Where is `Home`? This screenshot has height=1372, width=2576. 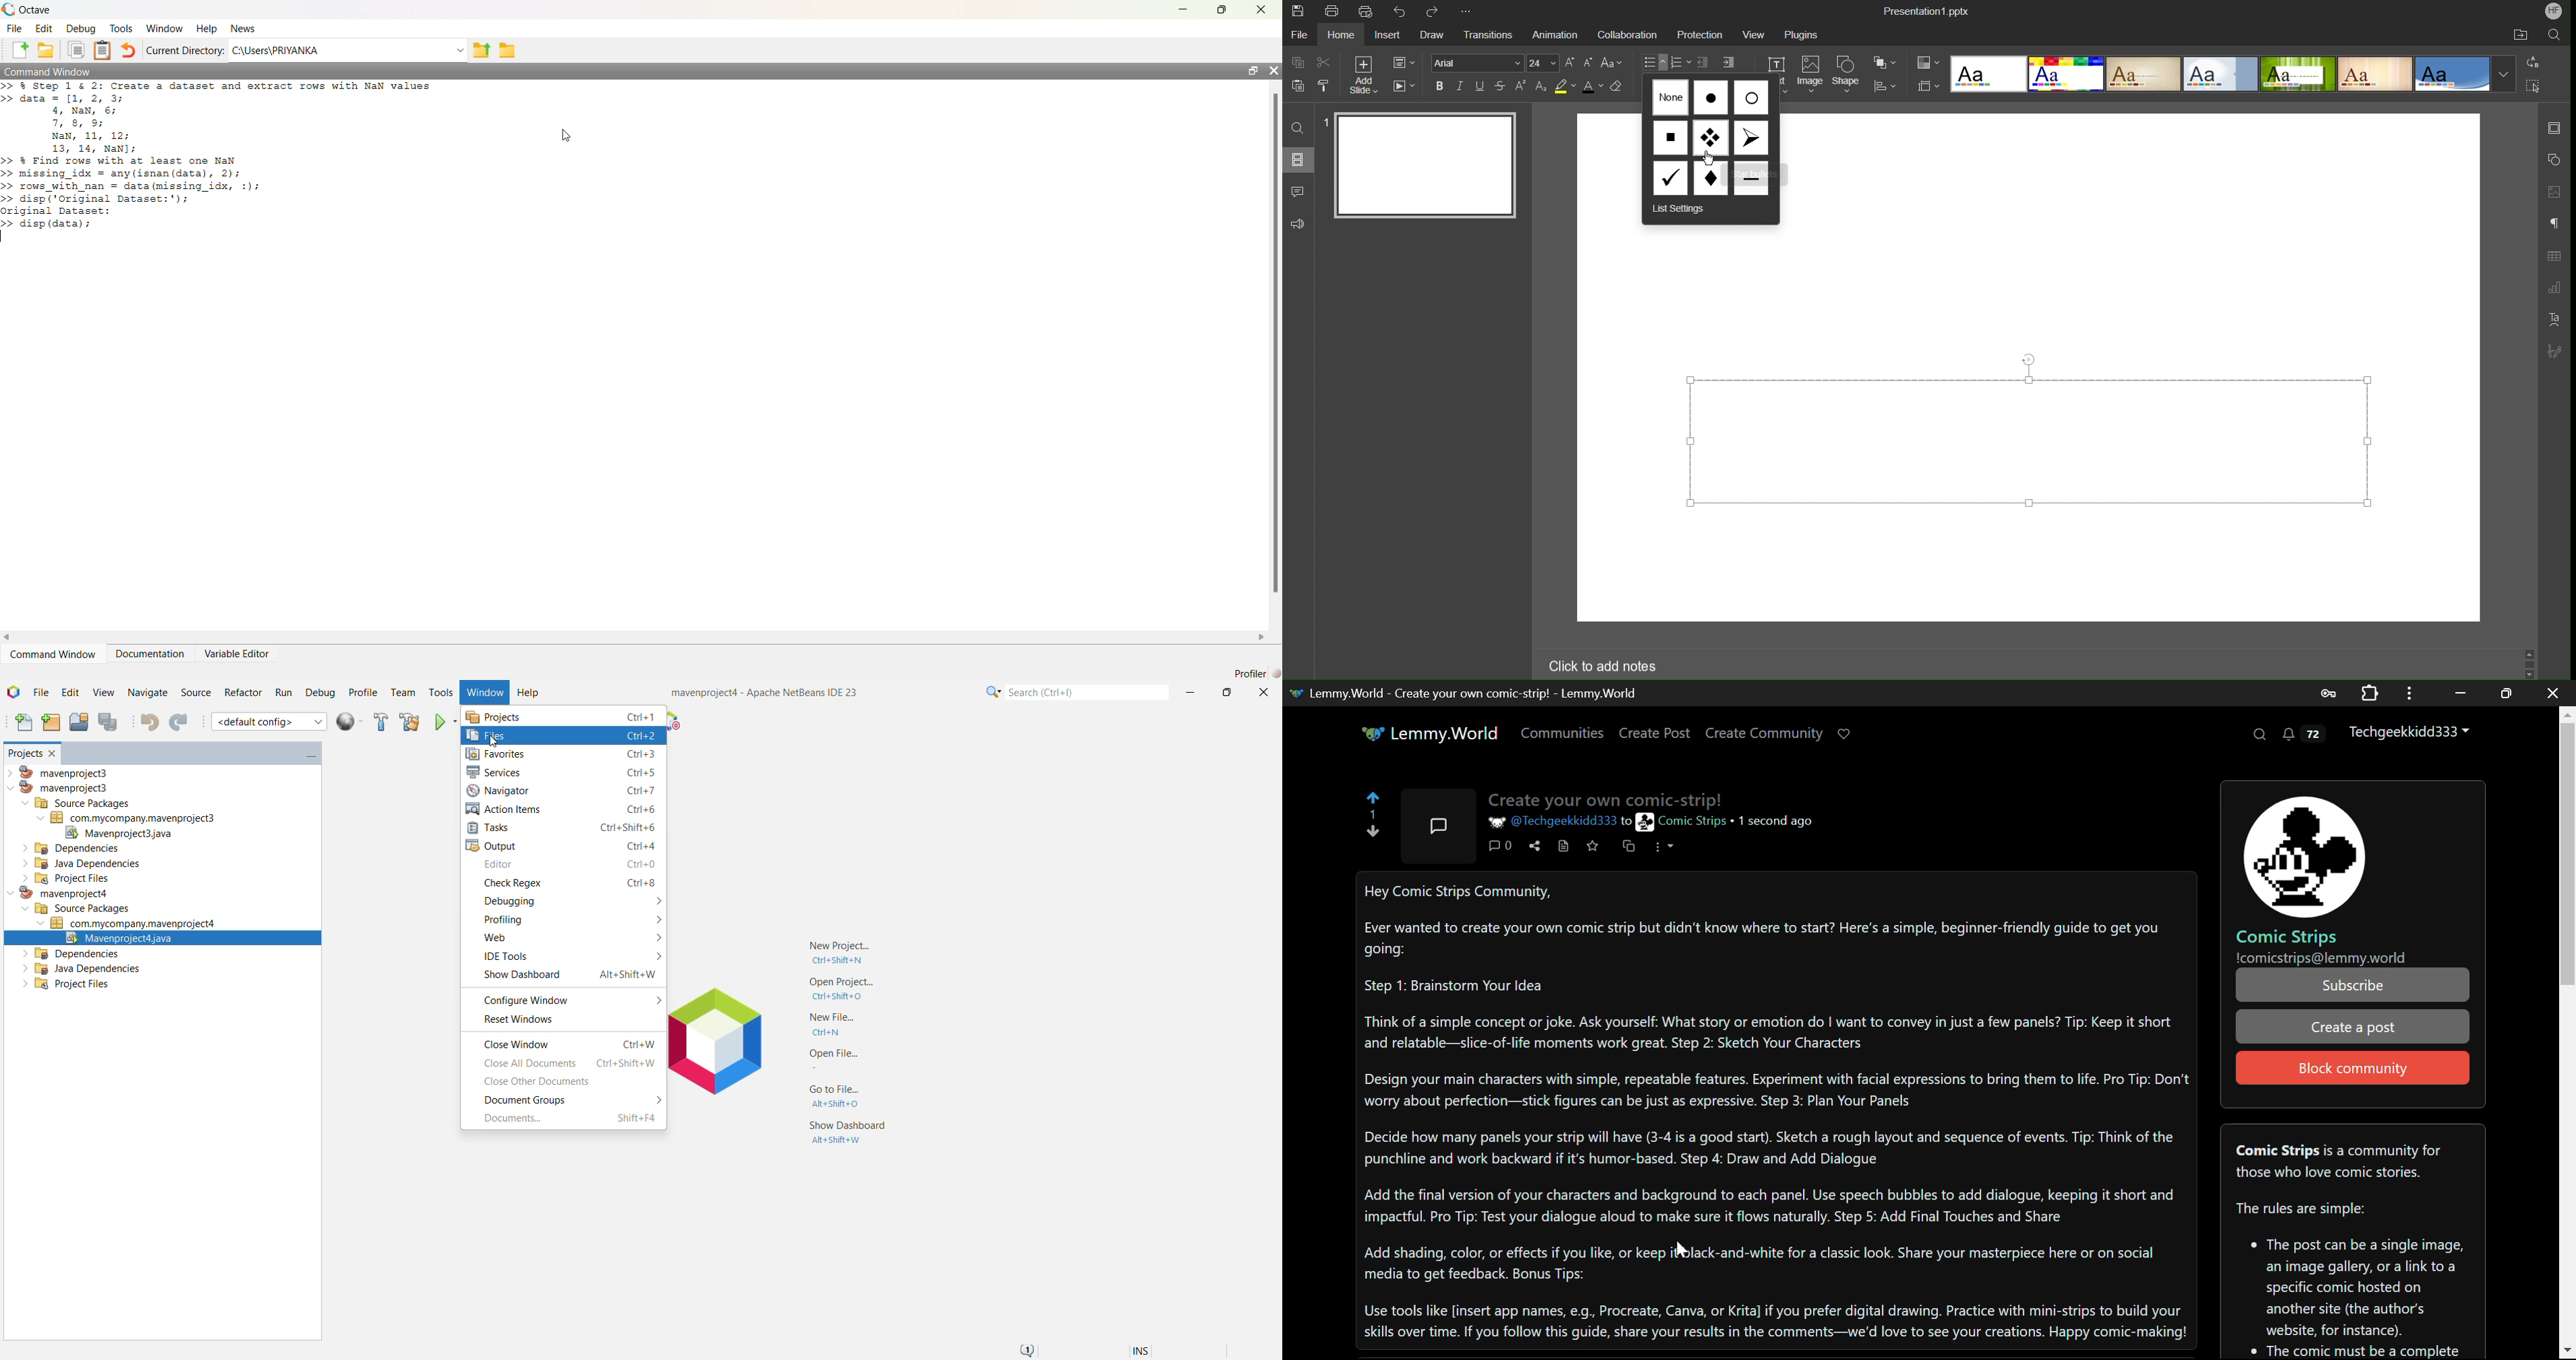 Home is located at coordinates (1341, 36).